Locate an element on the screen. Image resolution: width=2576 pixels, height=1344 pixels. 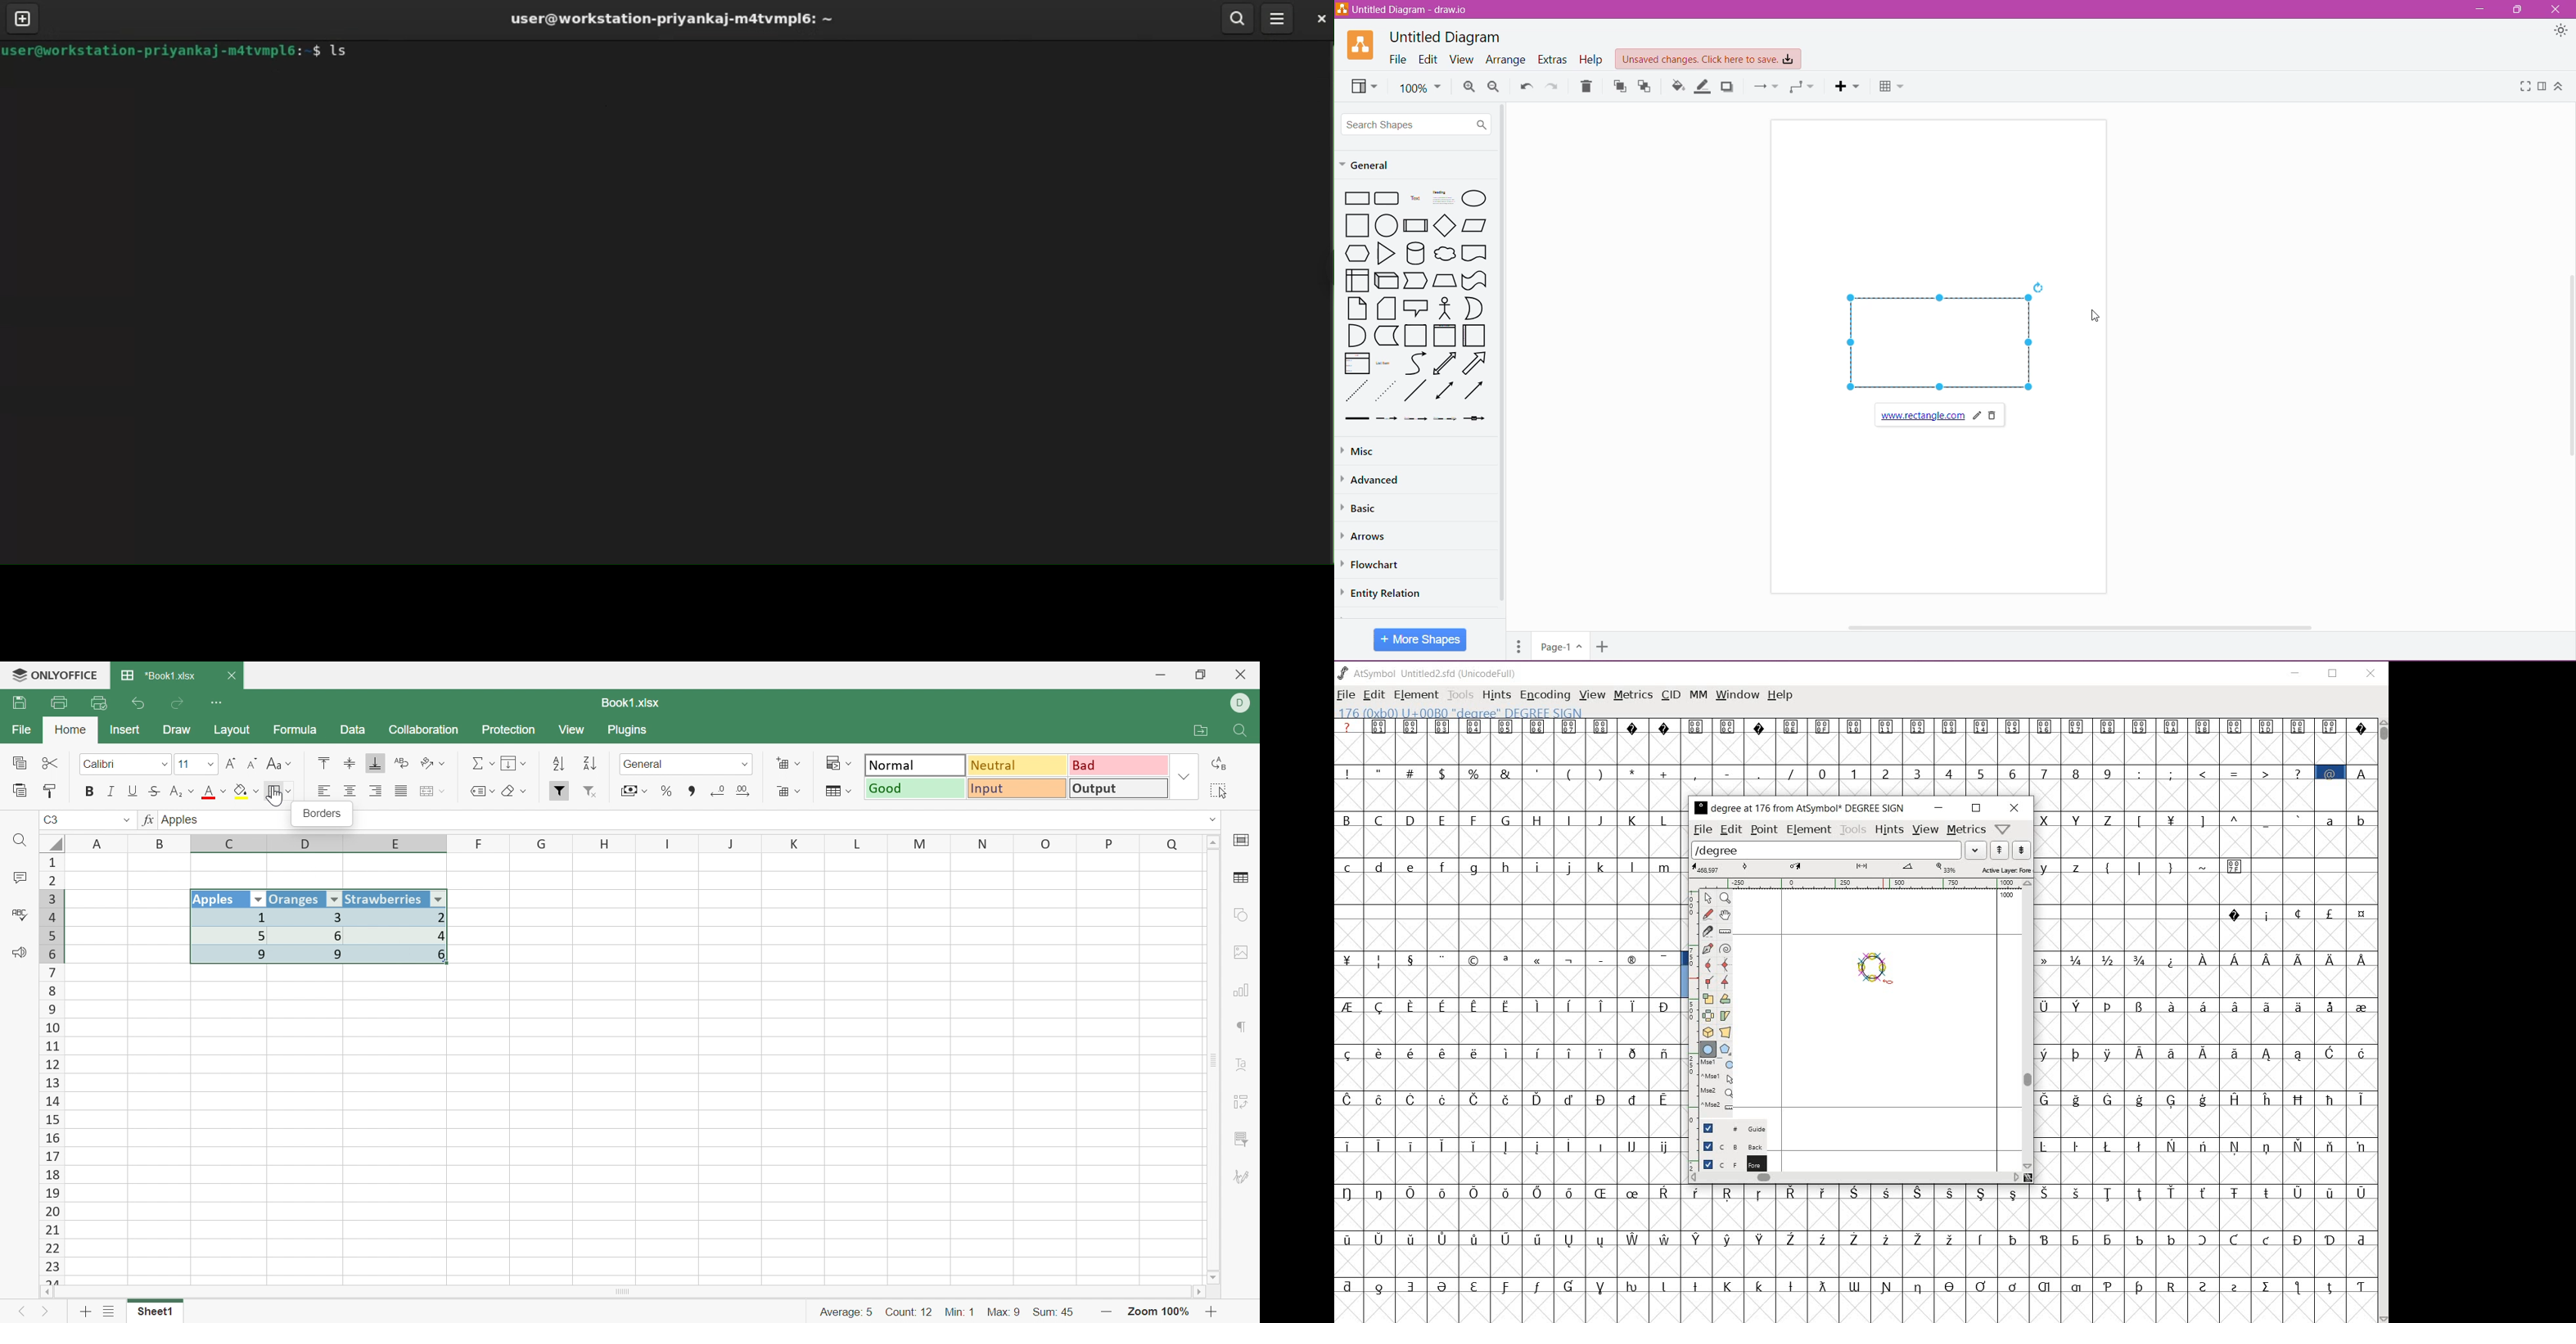
6 is located at coordinates (404, 959).